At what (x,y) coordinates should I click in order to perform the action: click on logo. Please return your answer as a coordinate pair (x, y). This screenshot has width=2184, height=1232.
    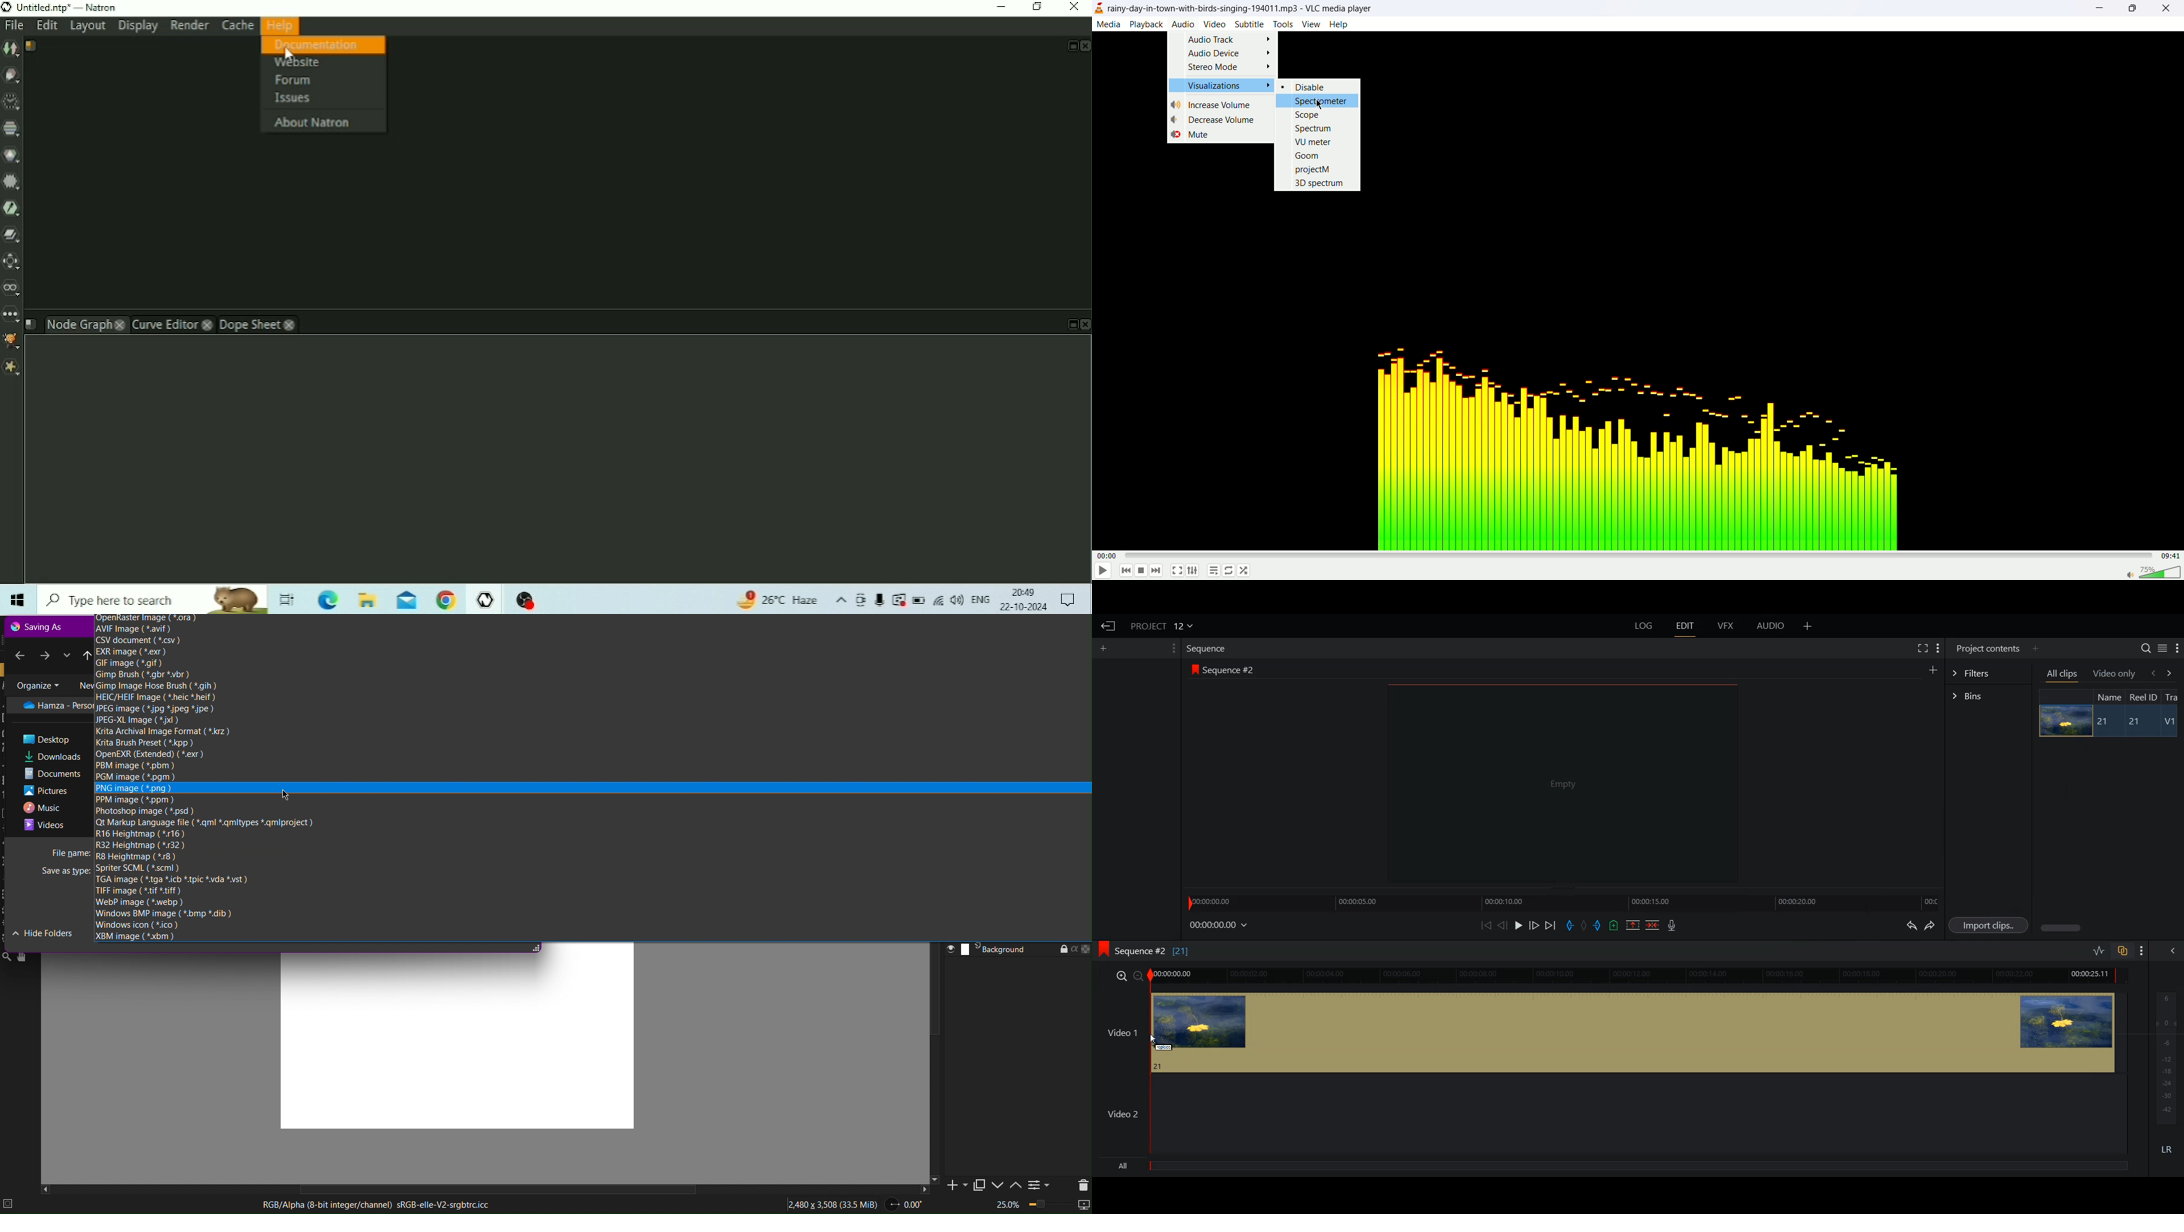
    Looking at the image, I should click on (1099, 7).